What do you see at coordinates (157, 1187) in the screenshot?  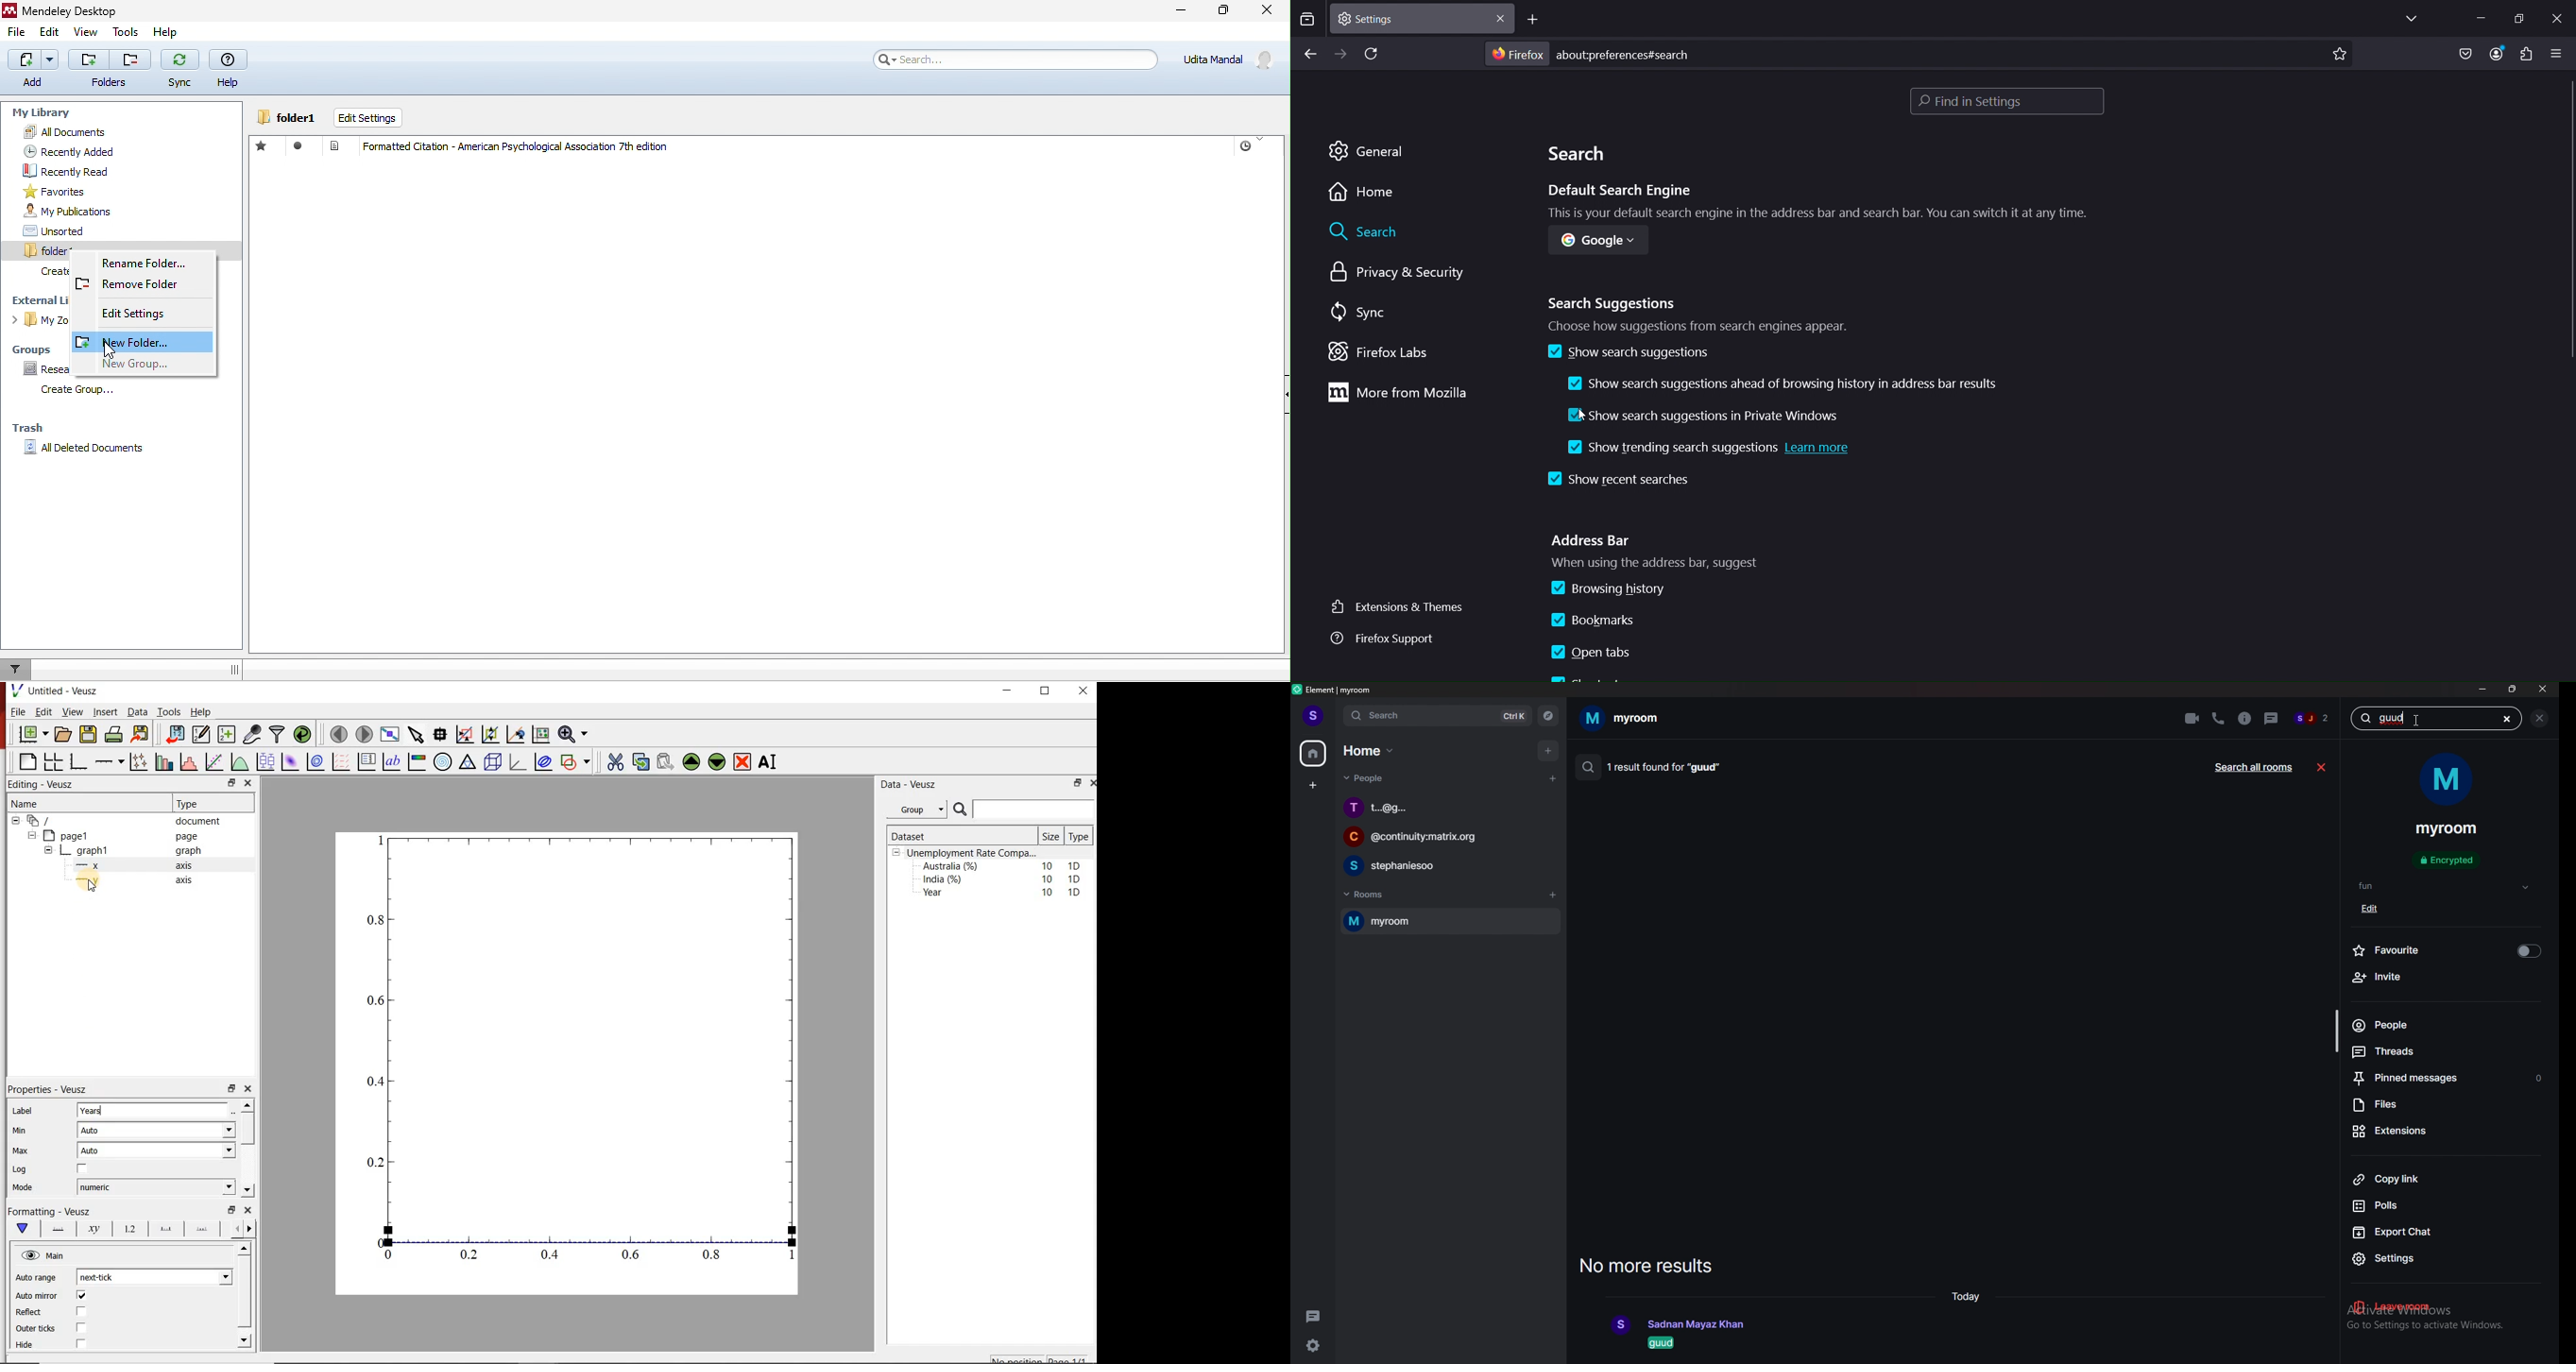 I see `numeric` at bounding box center [157, 1187].